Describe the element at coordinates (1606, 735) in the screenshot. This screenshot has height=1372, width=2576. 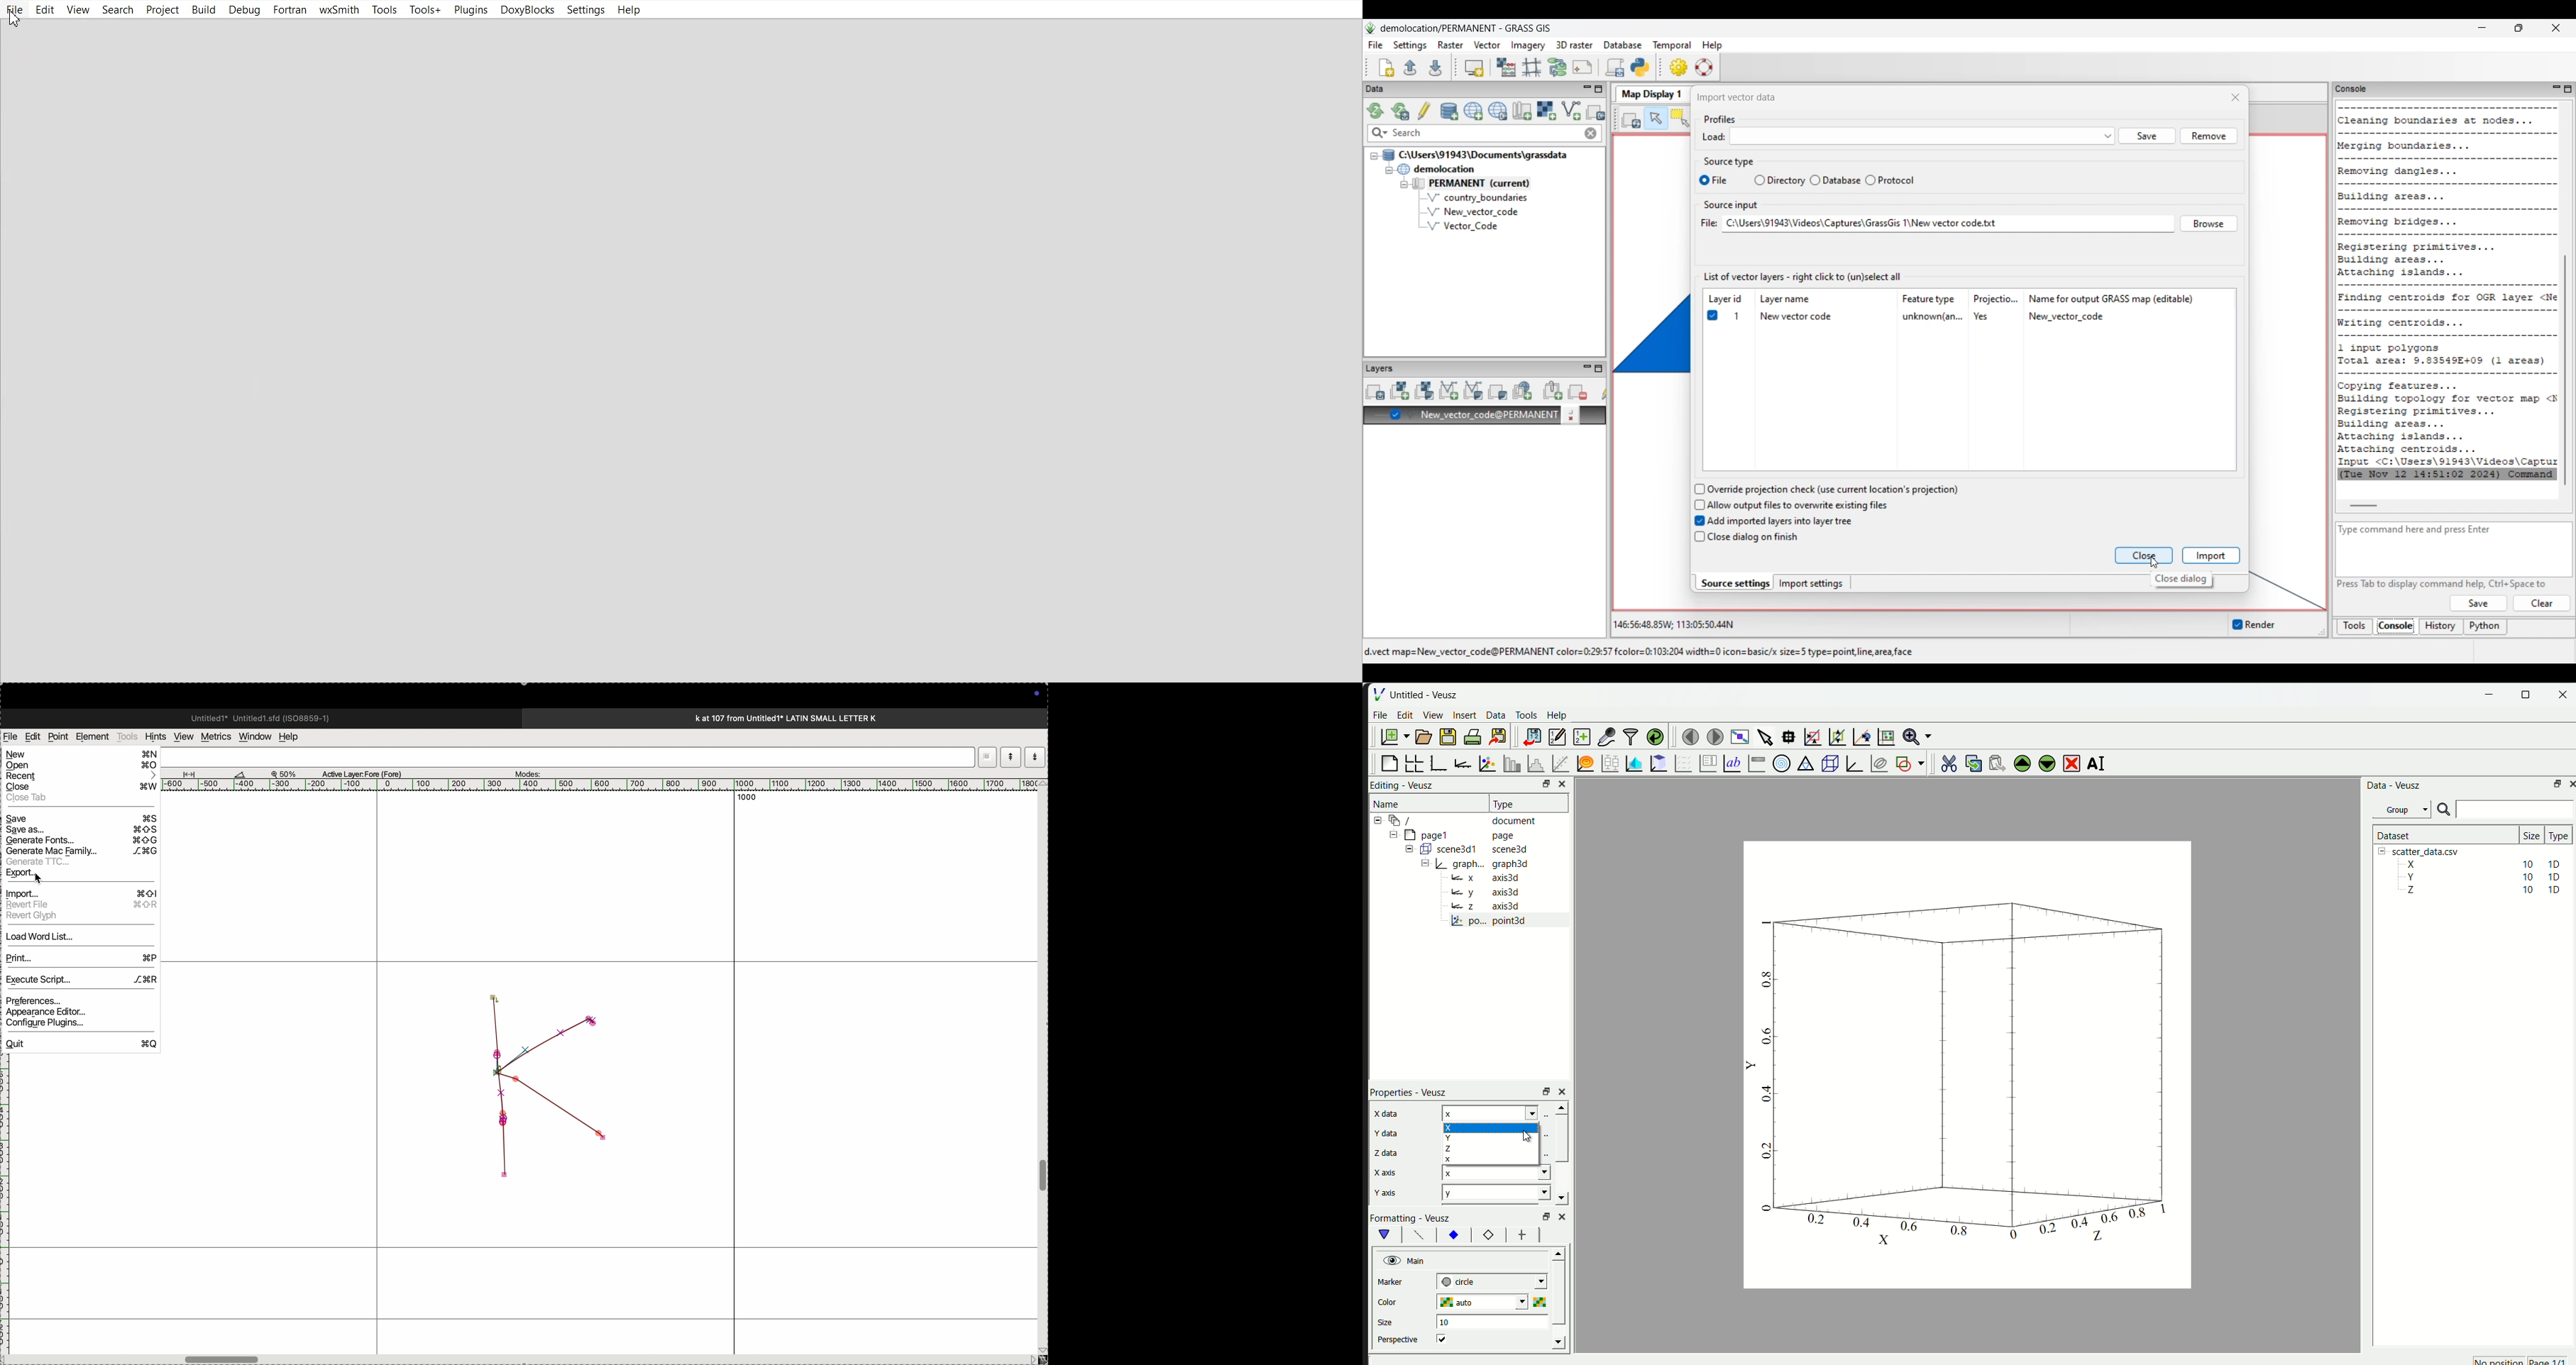
I see `capture a dataset` at that location.